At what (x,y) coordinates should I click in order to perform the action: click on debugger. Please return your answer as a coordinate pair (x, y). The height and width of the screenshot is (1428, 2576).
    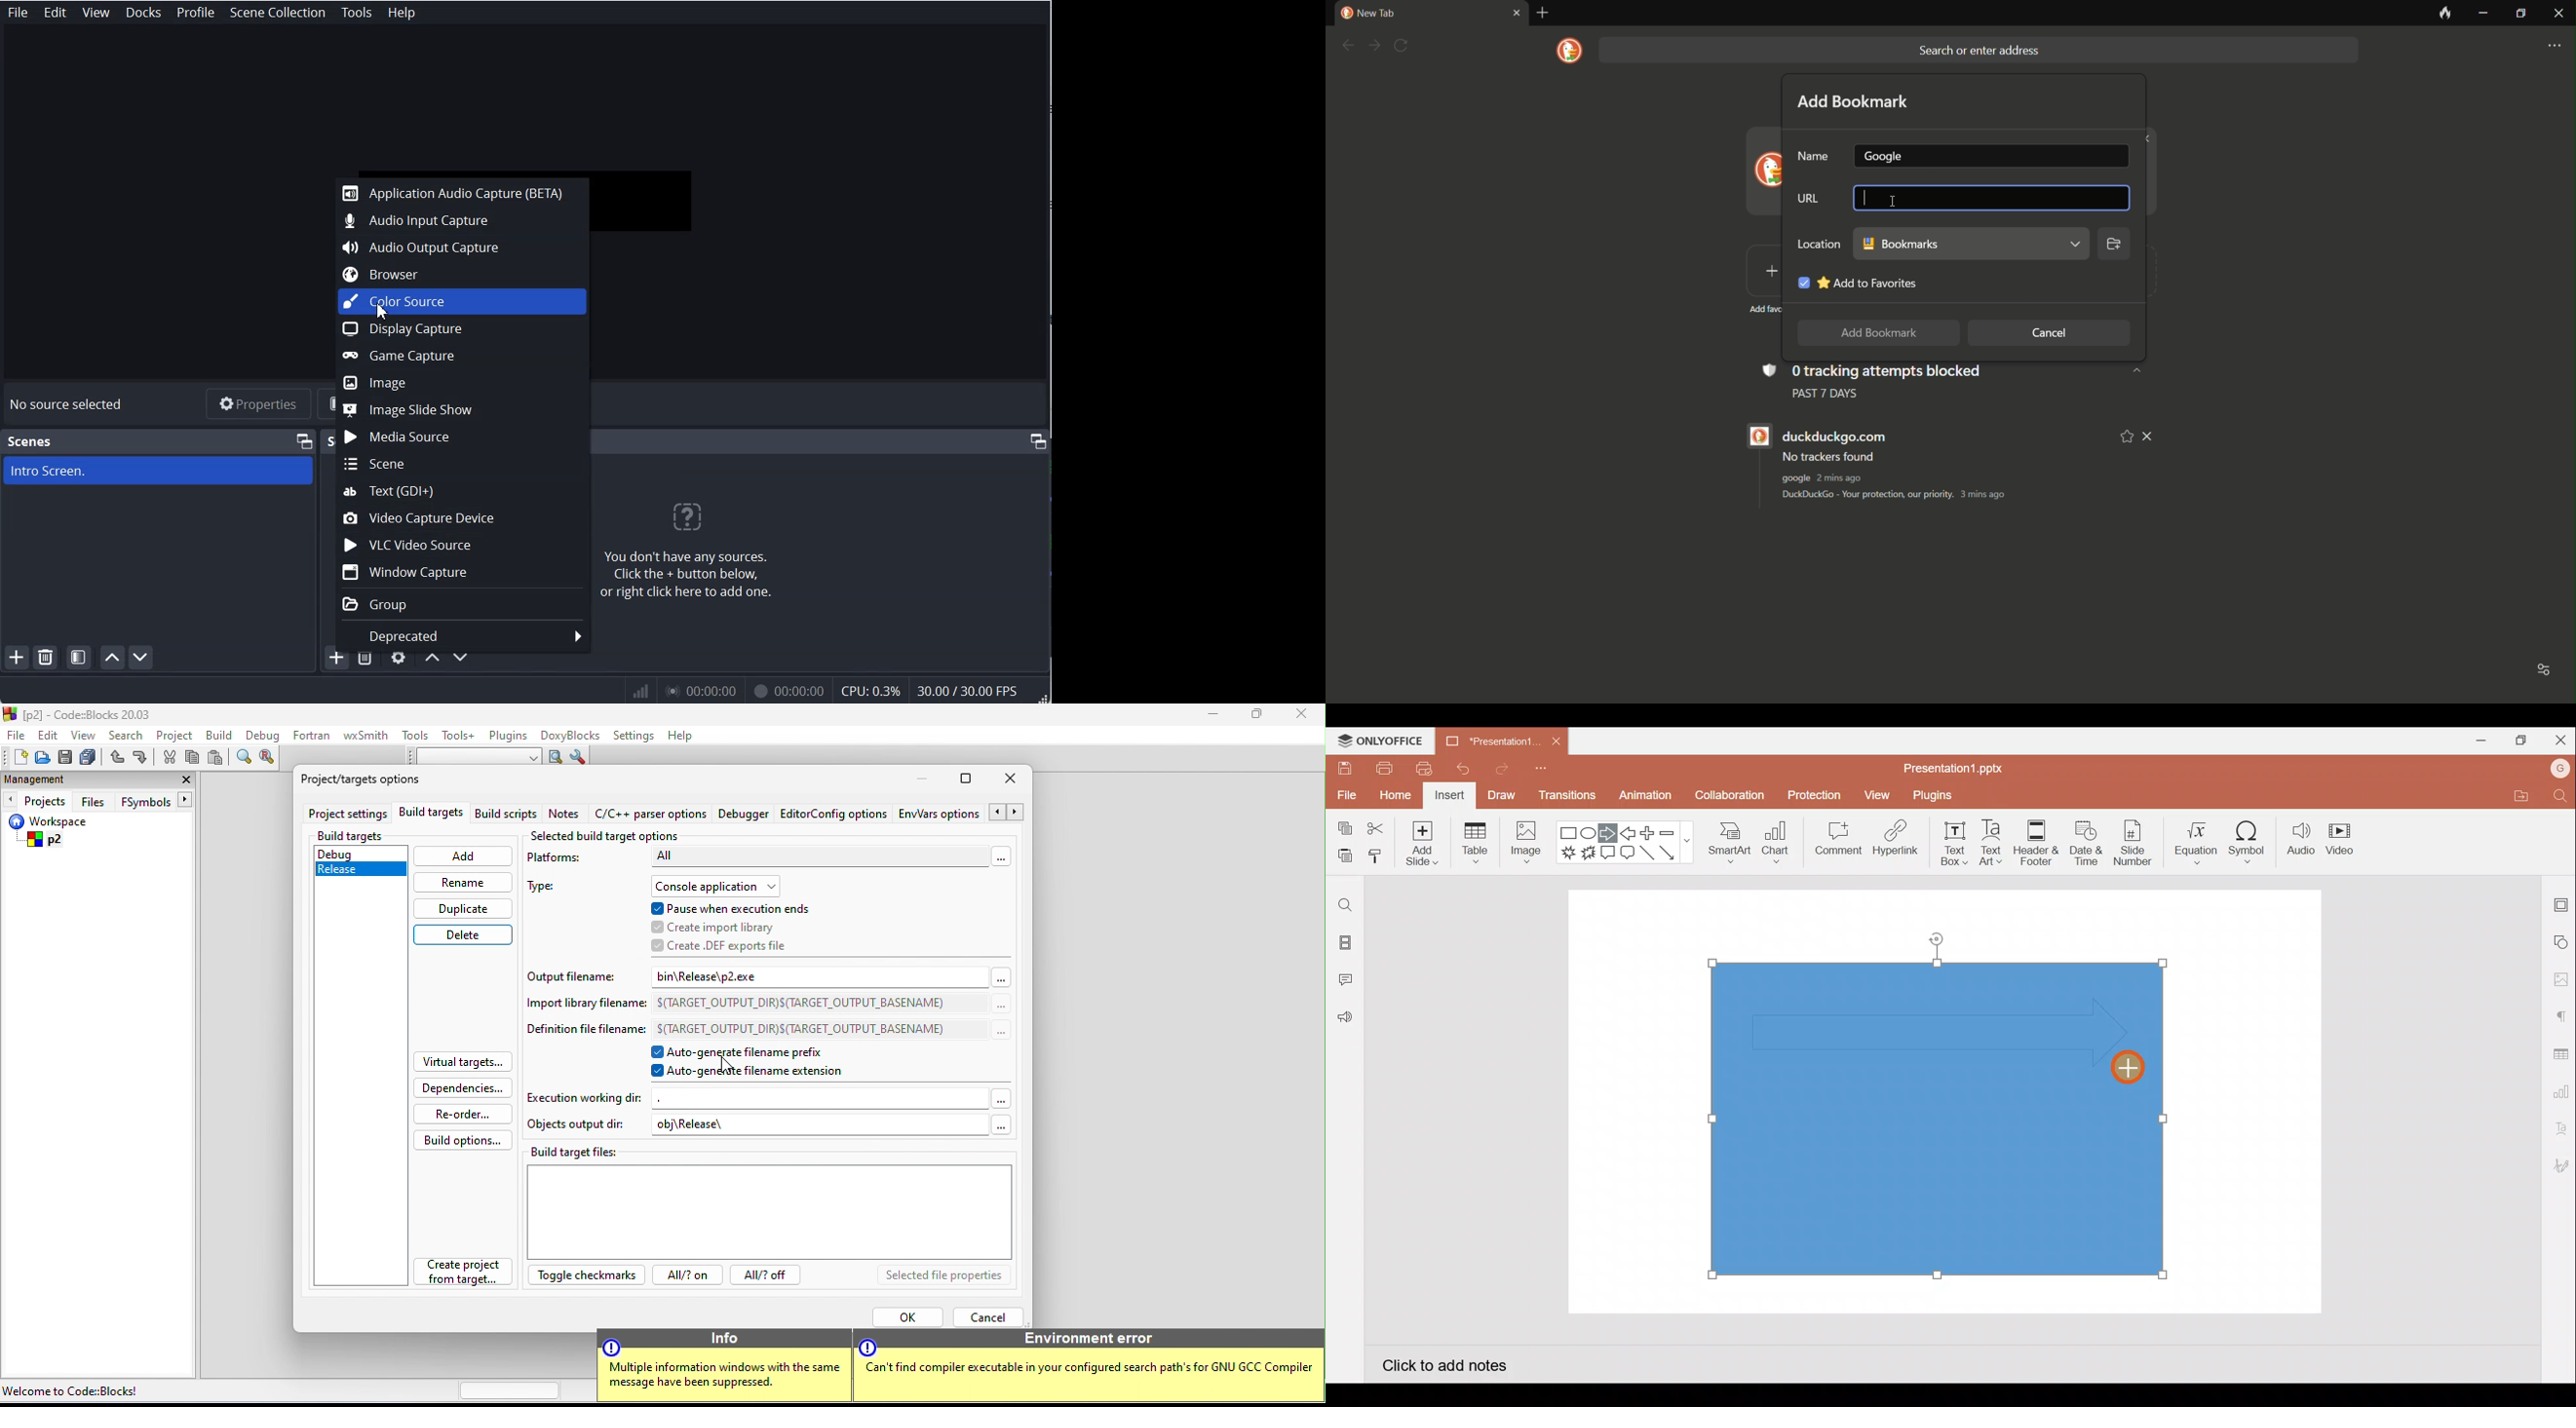
    Looking at the image, I should click on (745, 816).